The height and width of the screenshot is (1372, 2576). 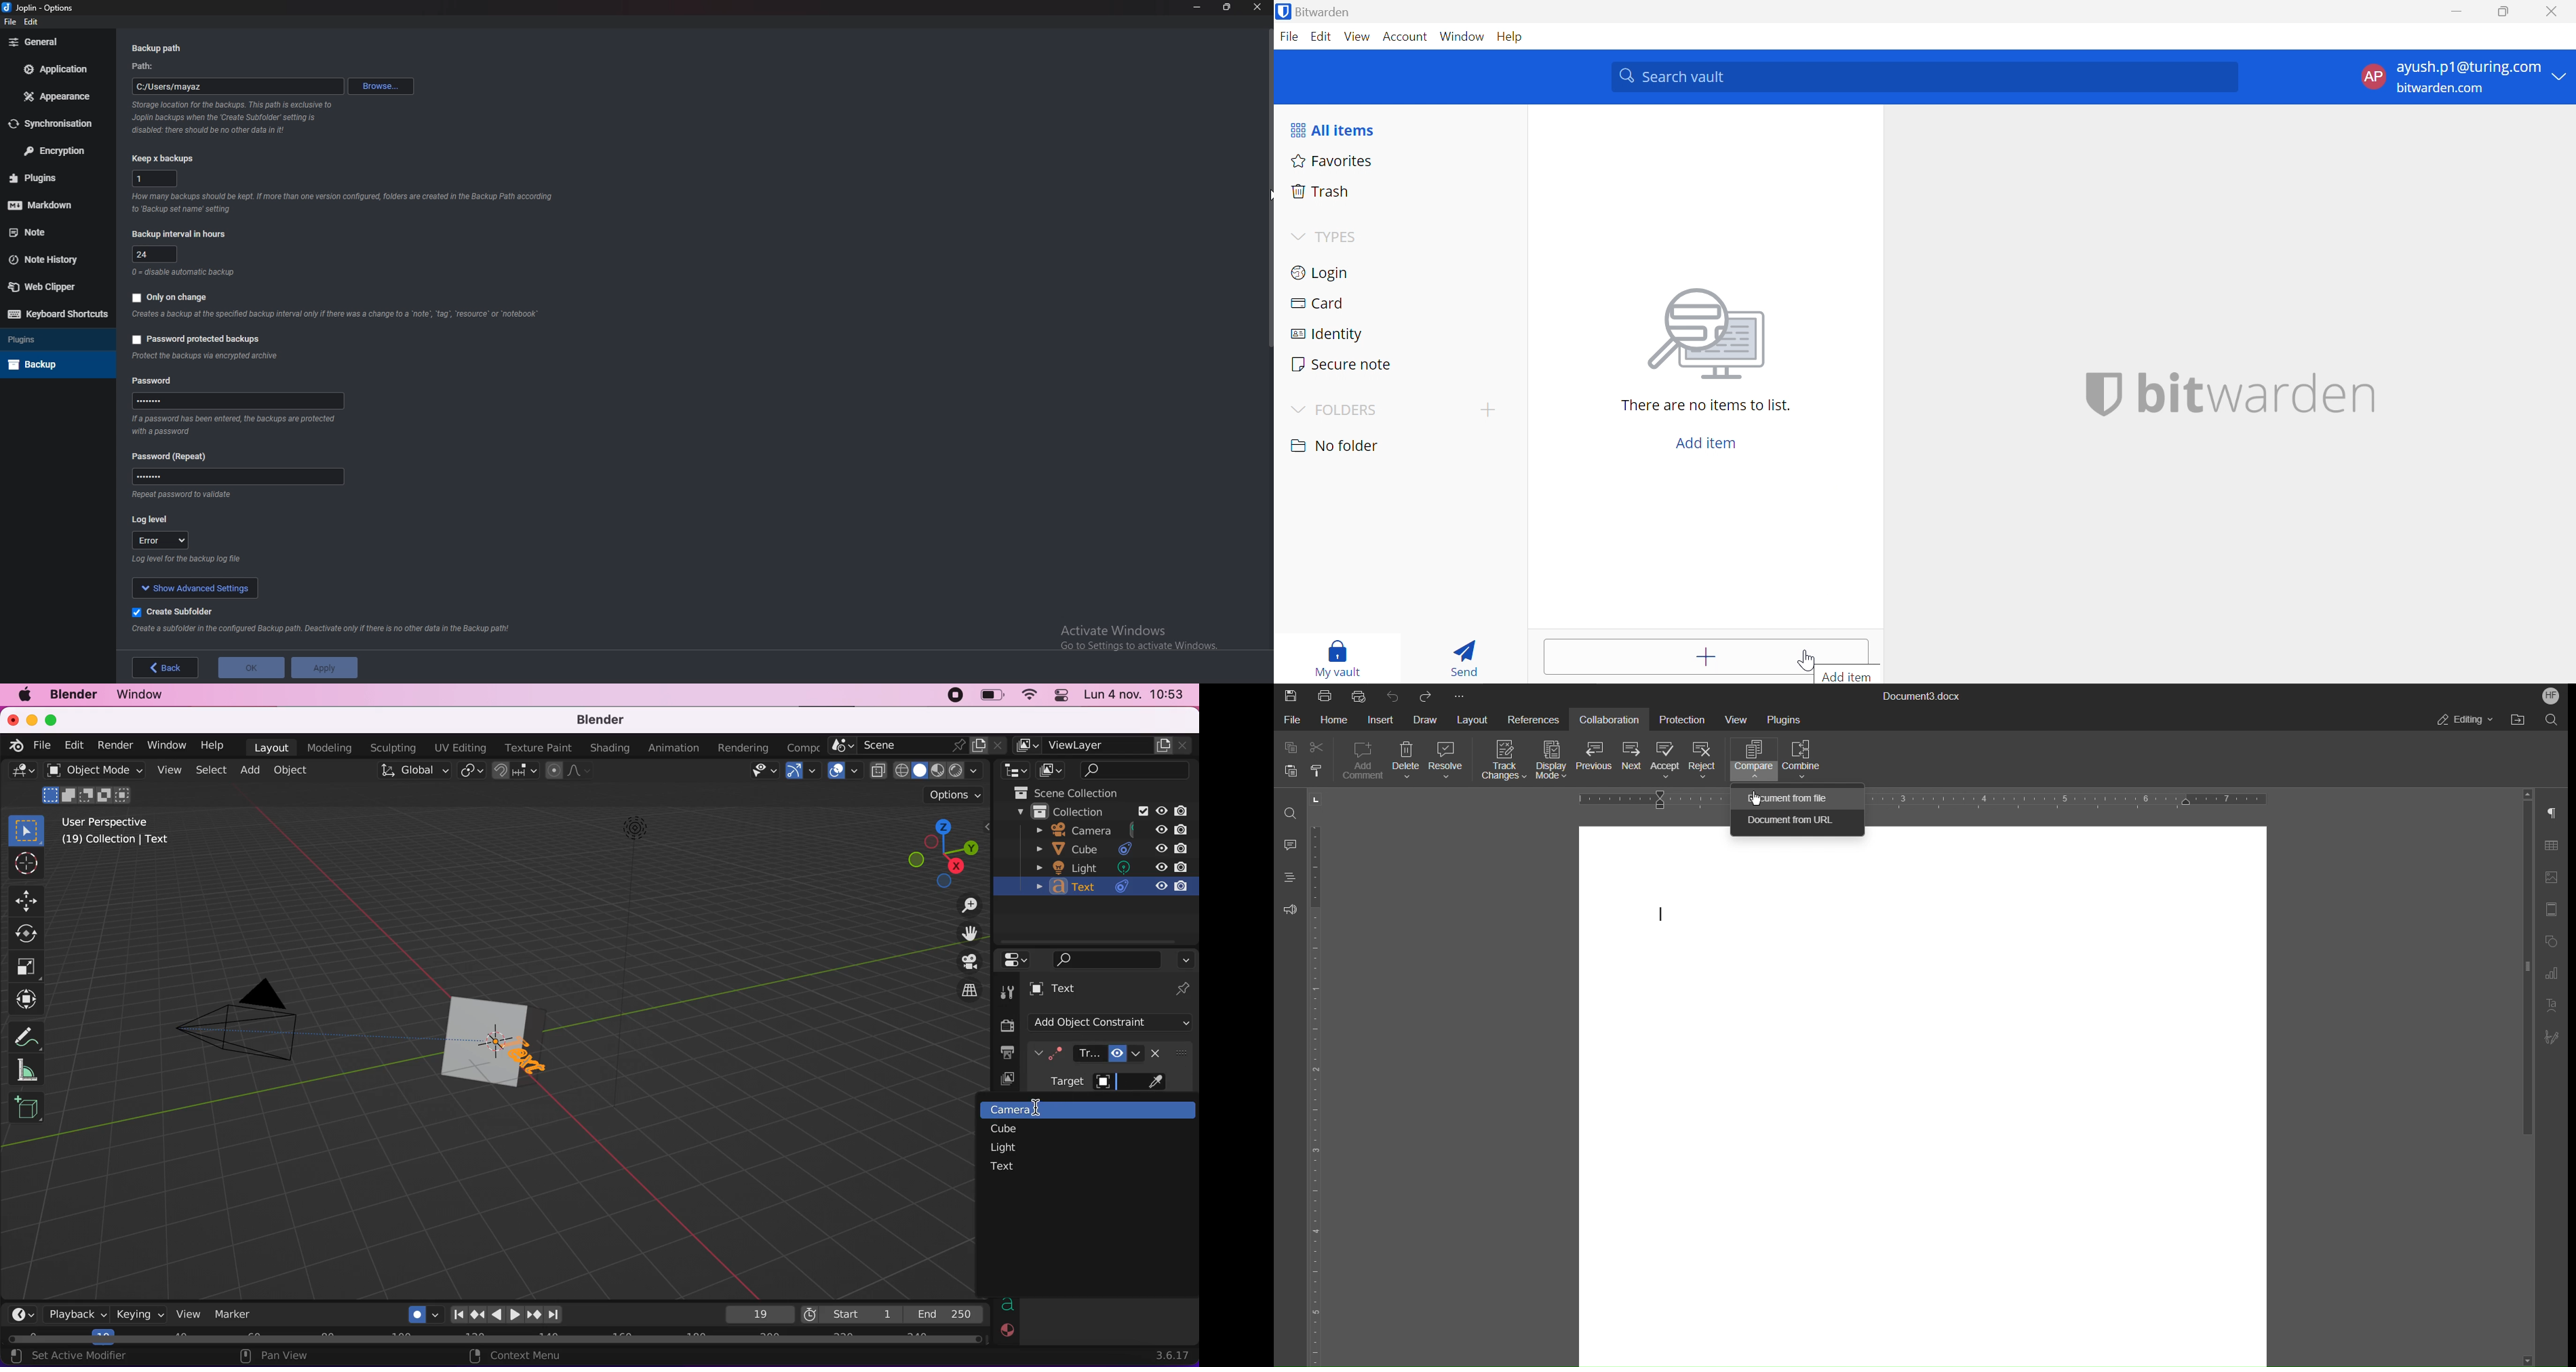 What do you see at coordinates (40, 9) in the screenshot?
I see `Joplin - options` at bounding box center [40, 9].